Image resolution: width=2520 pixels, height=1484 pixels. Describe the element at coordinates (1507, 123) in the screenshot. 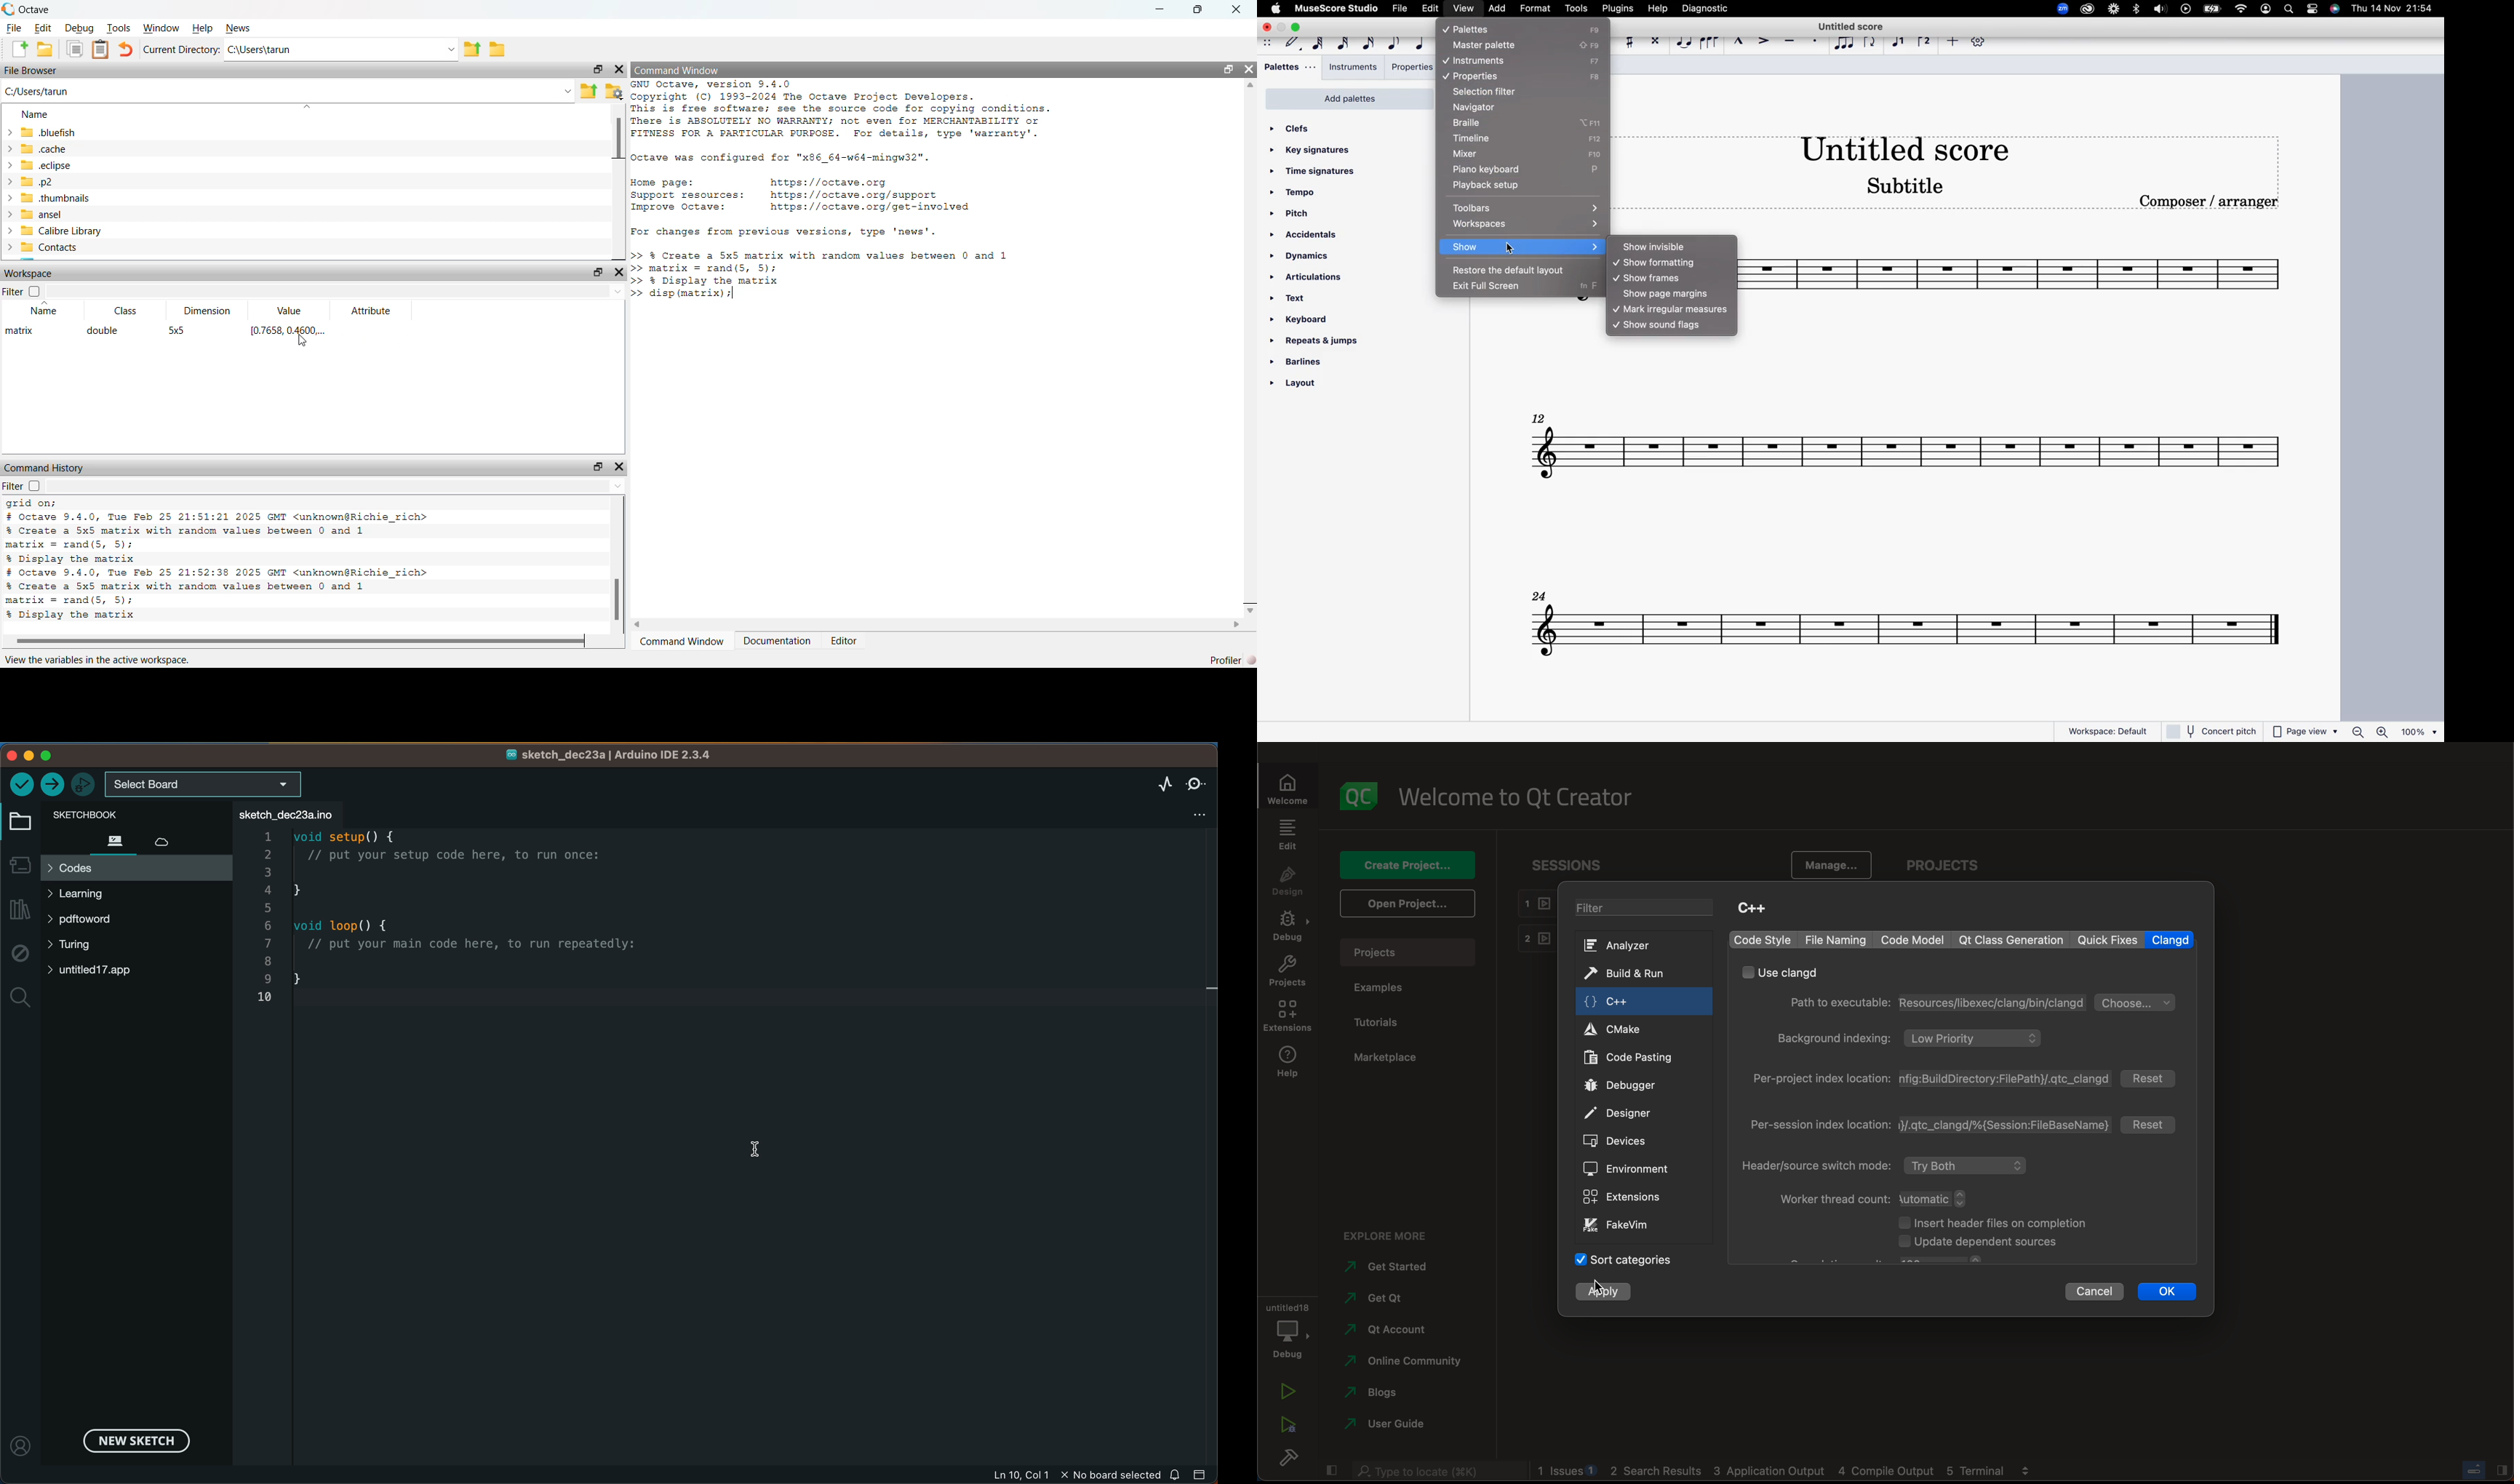

I see `braille` at that location.